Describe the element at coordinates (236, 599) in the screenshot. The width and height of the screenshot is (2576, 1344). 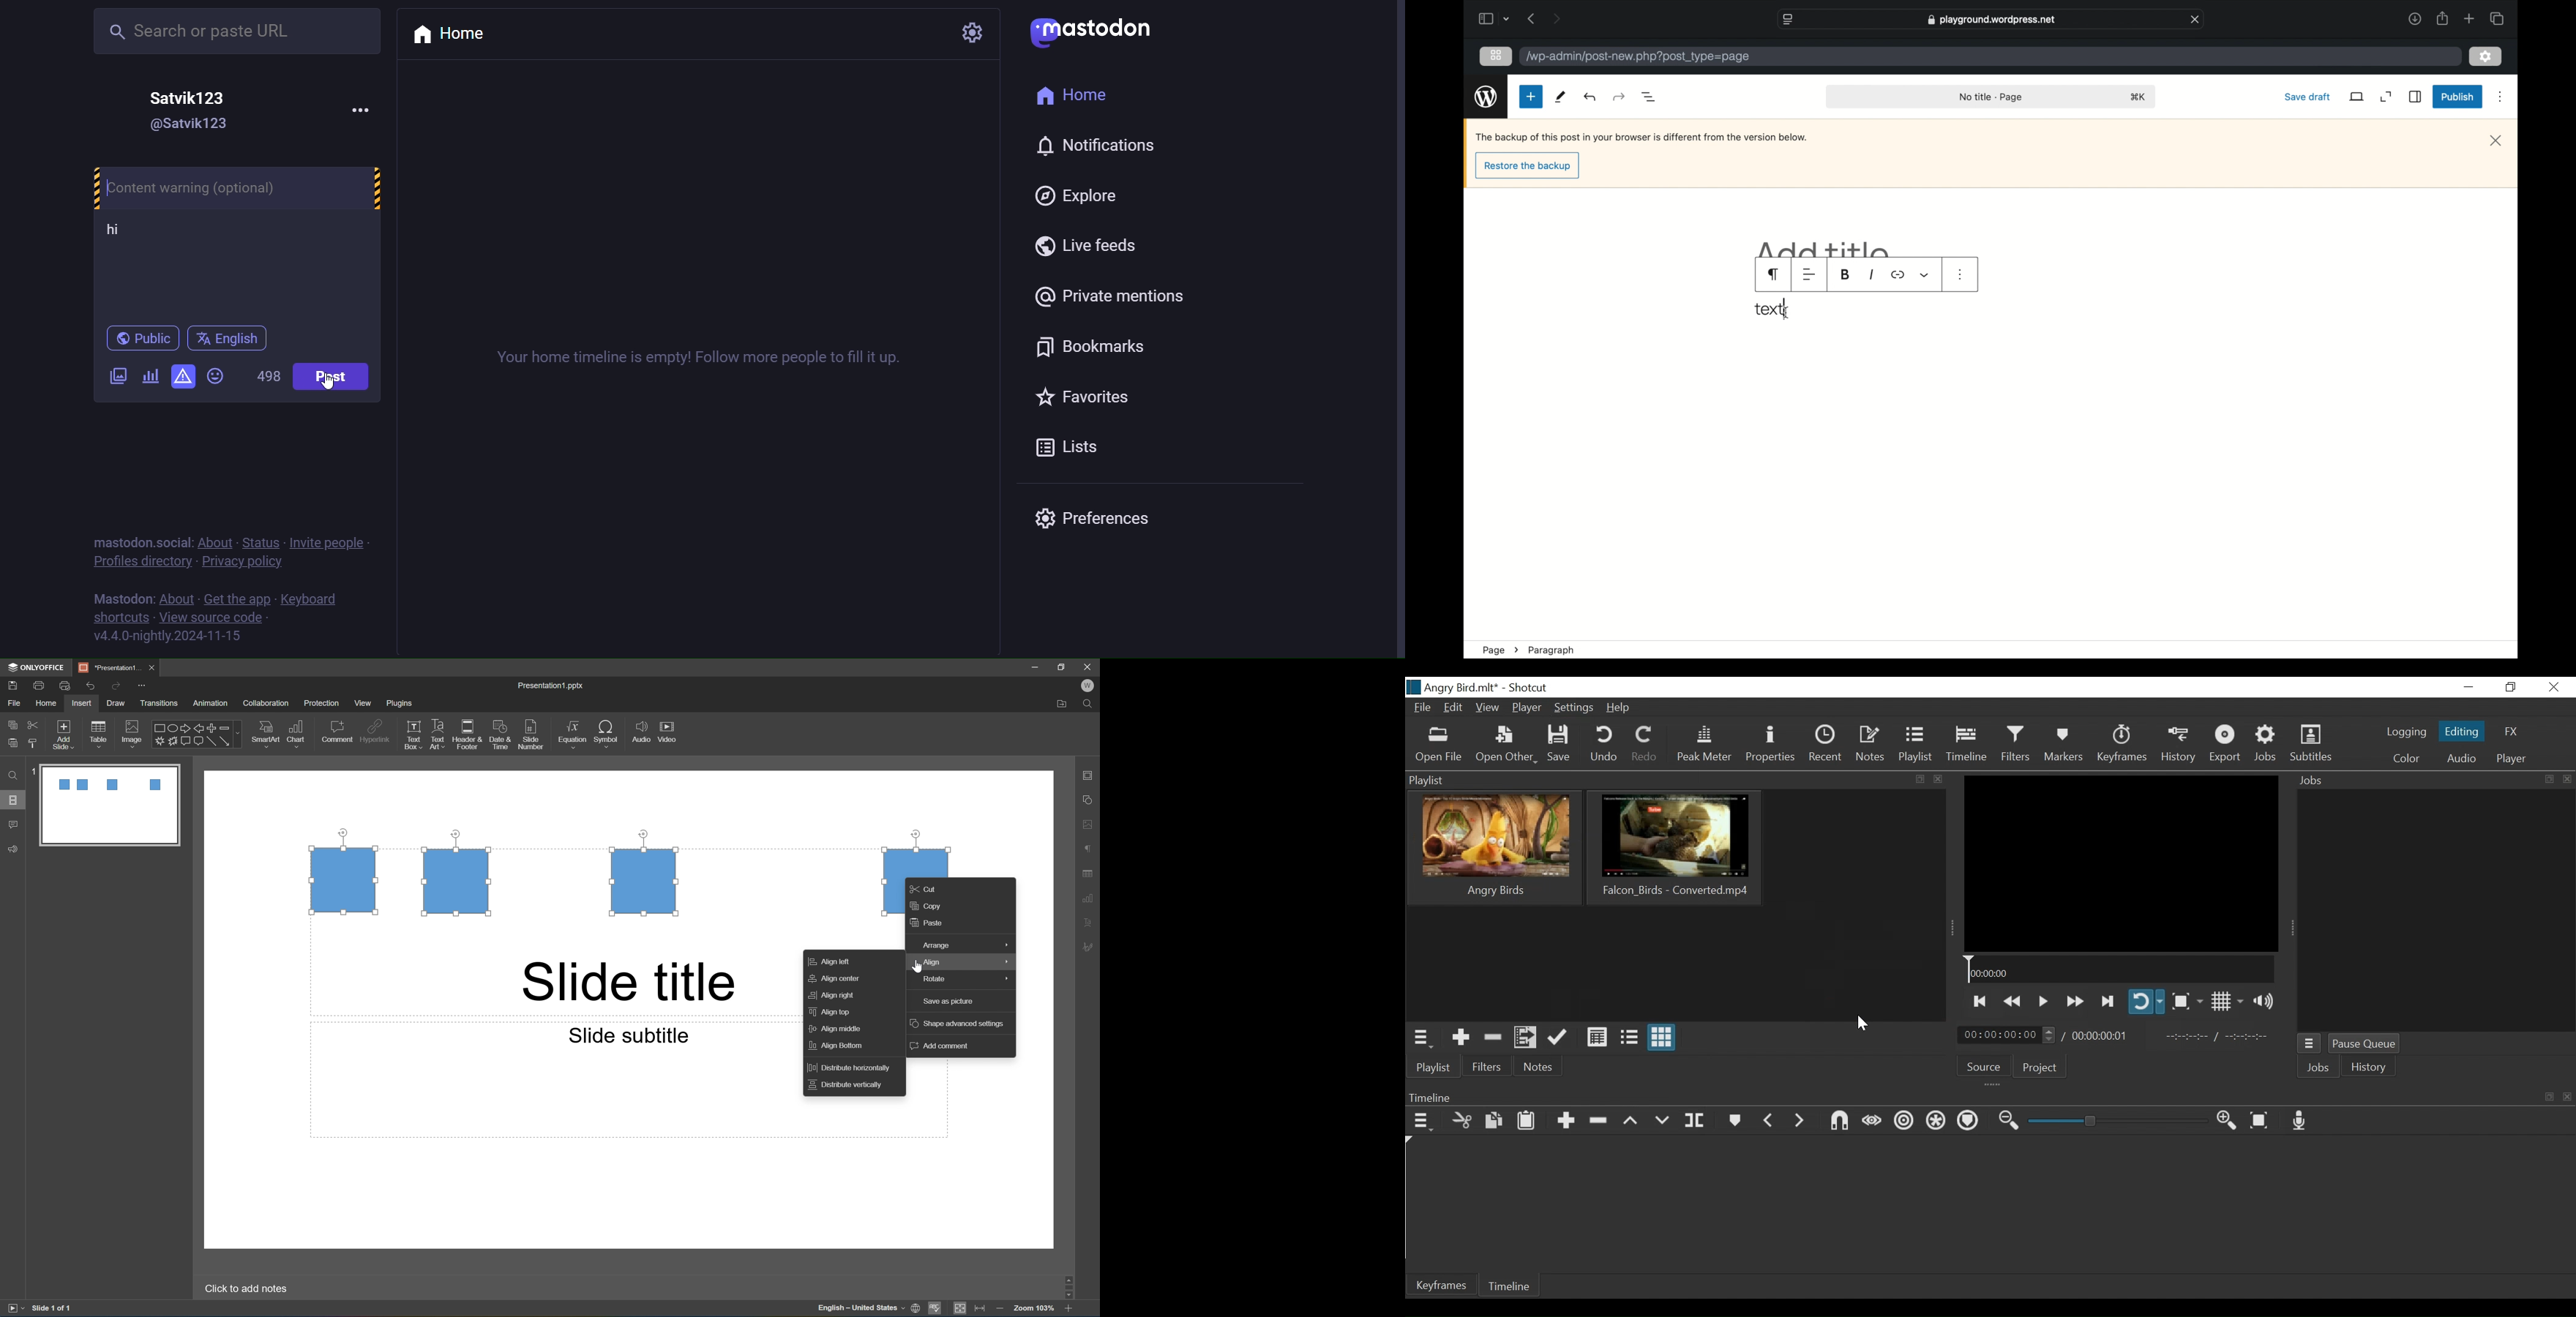
I see `get the app` at that location.